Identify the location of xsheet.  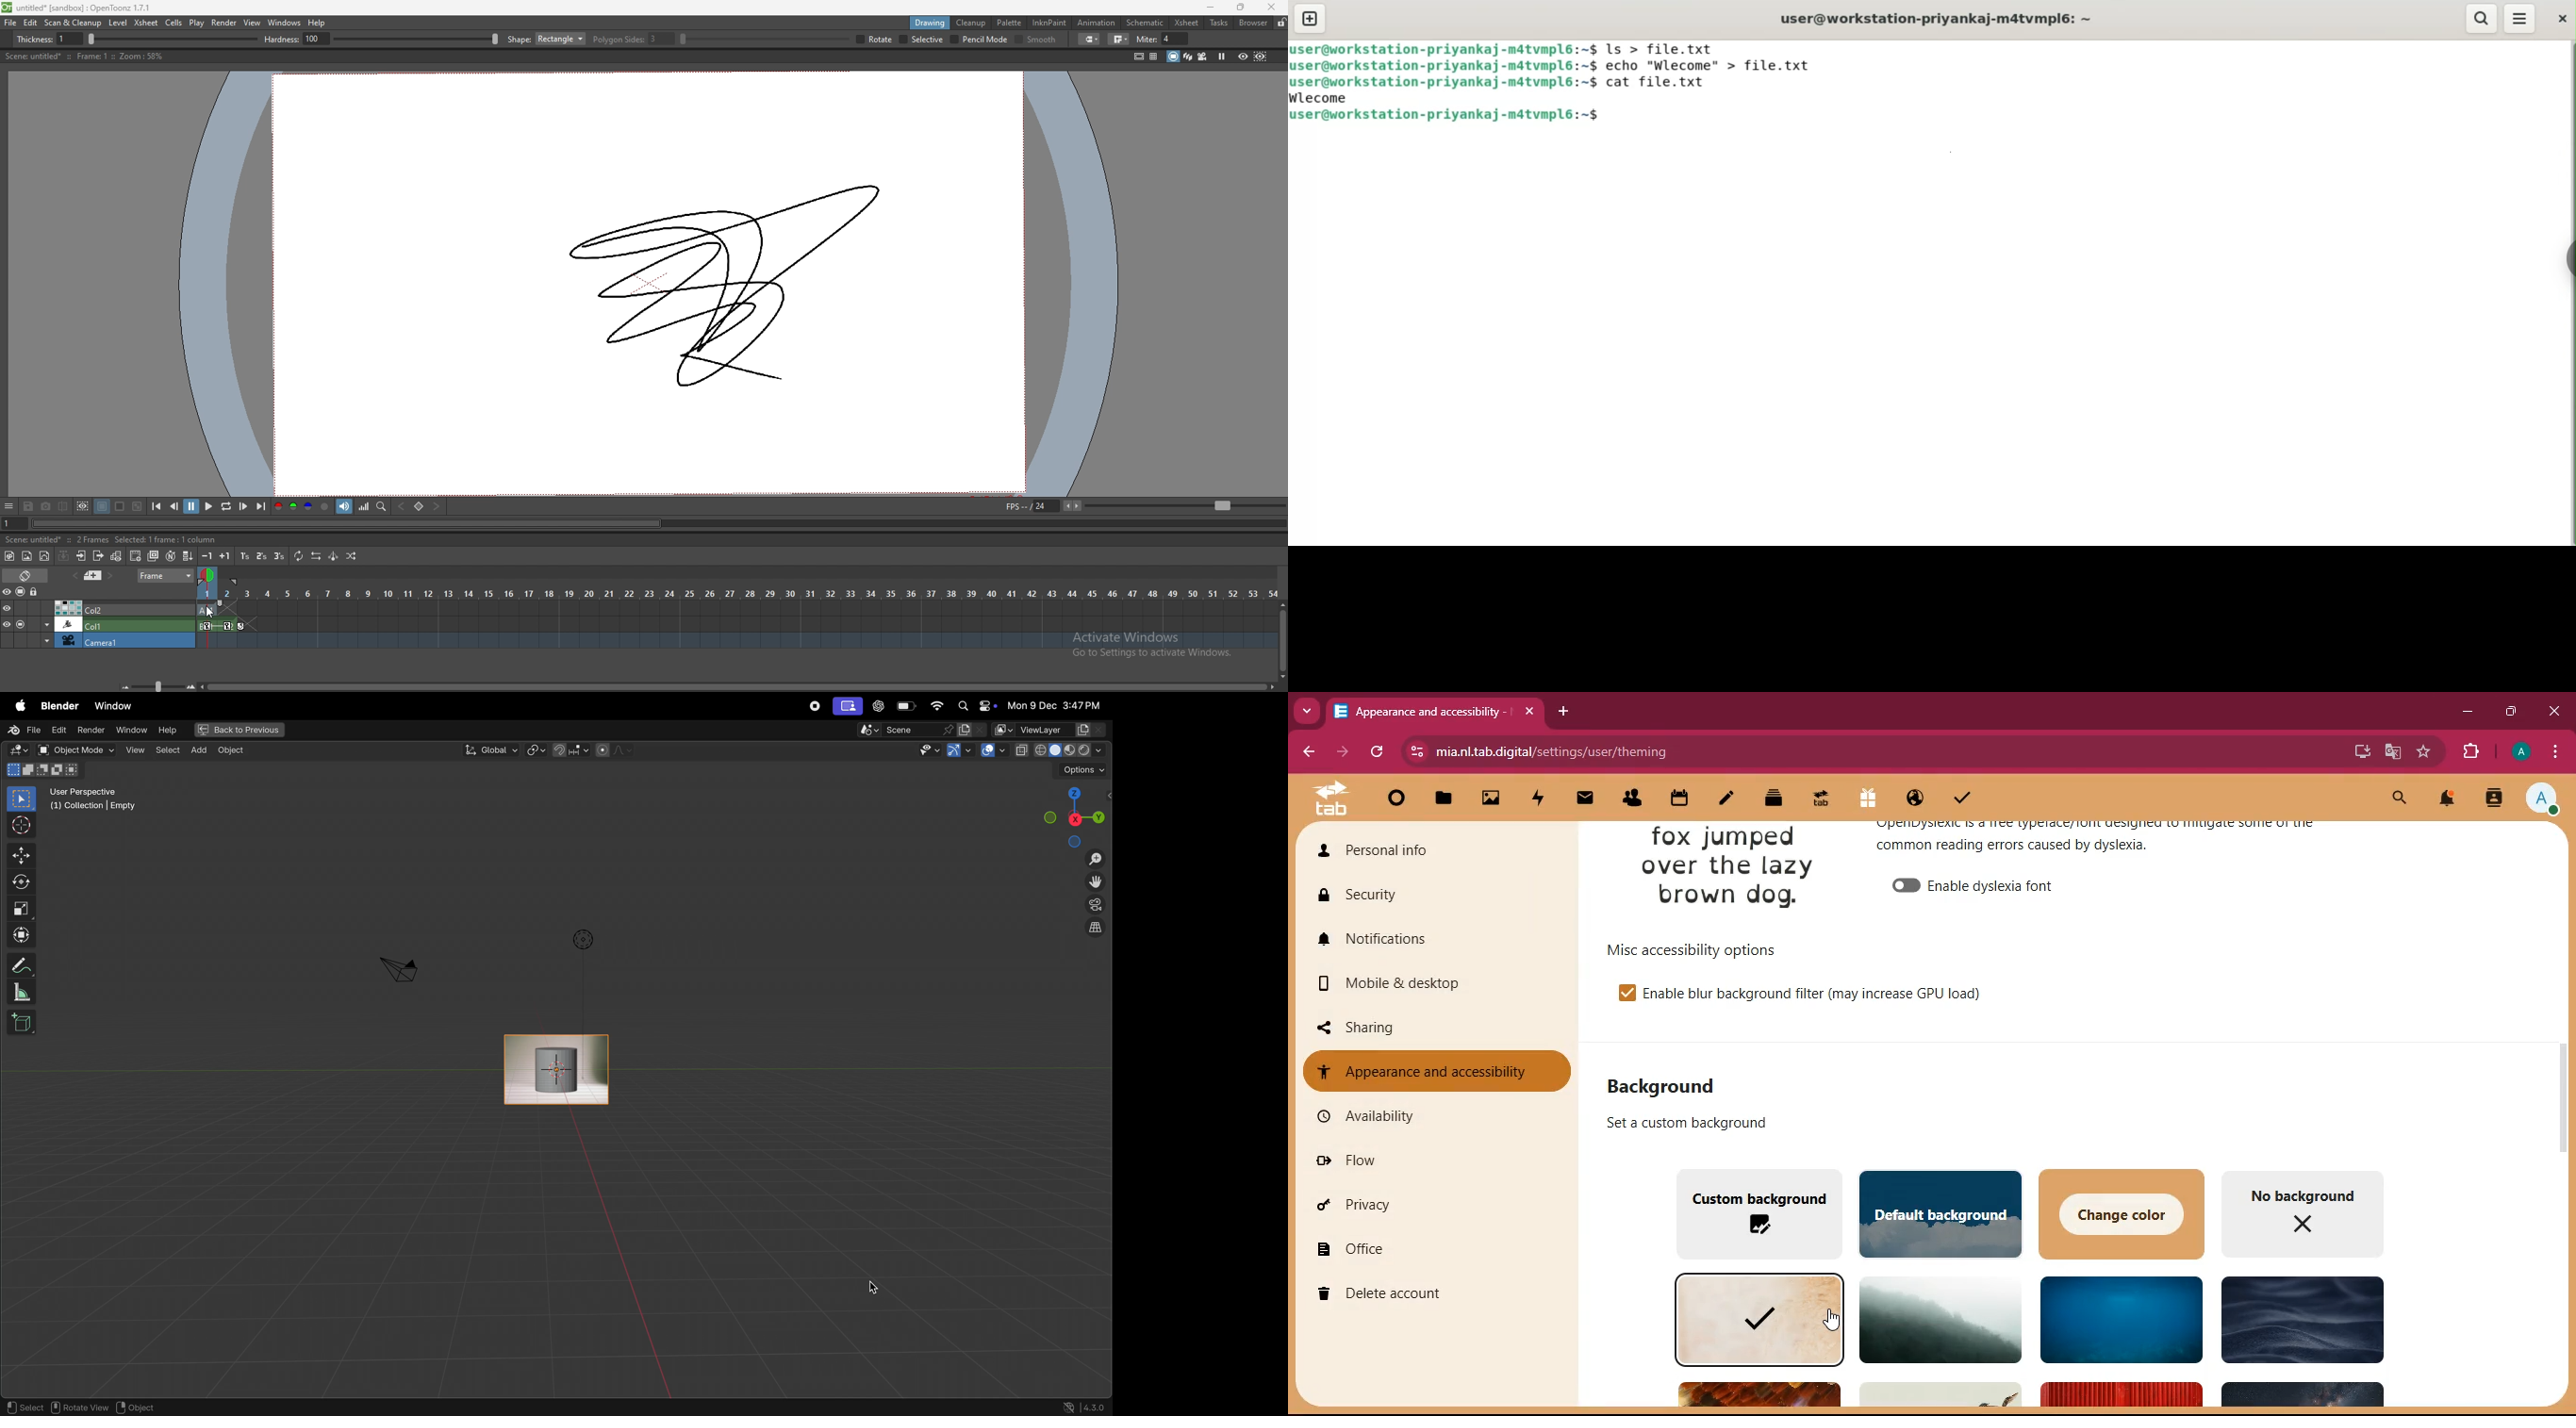
(1187, 23).